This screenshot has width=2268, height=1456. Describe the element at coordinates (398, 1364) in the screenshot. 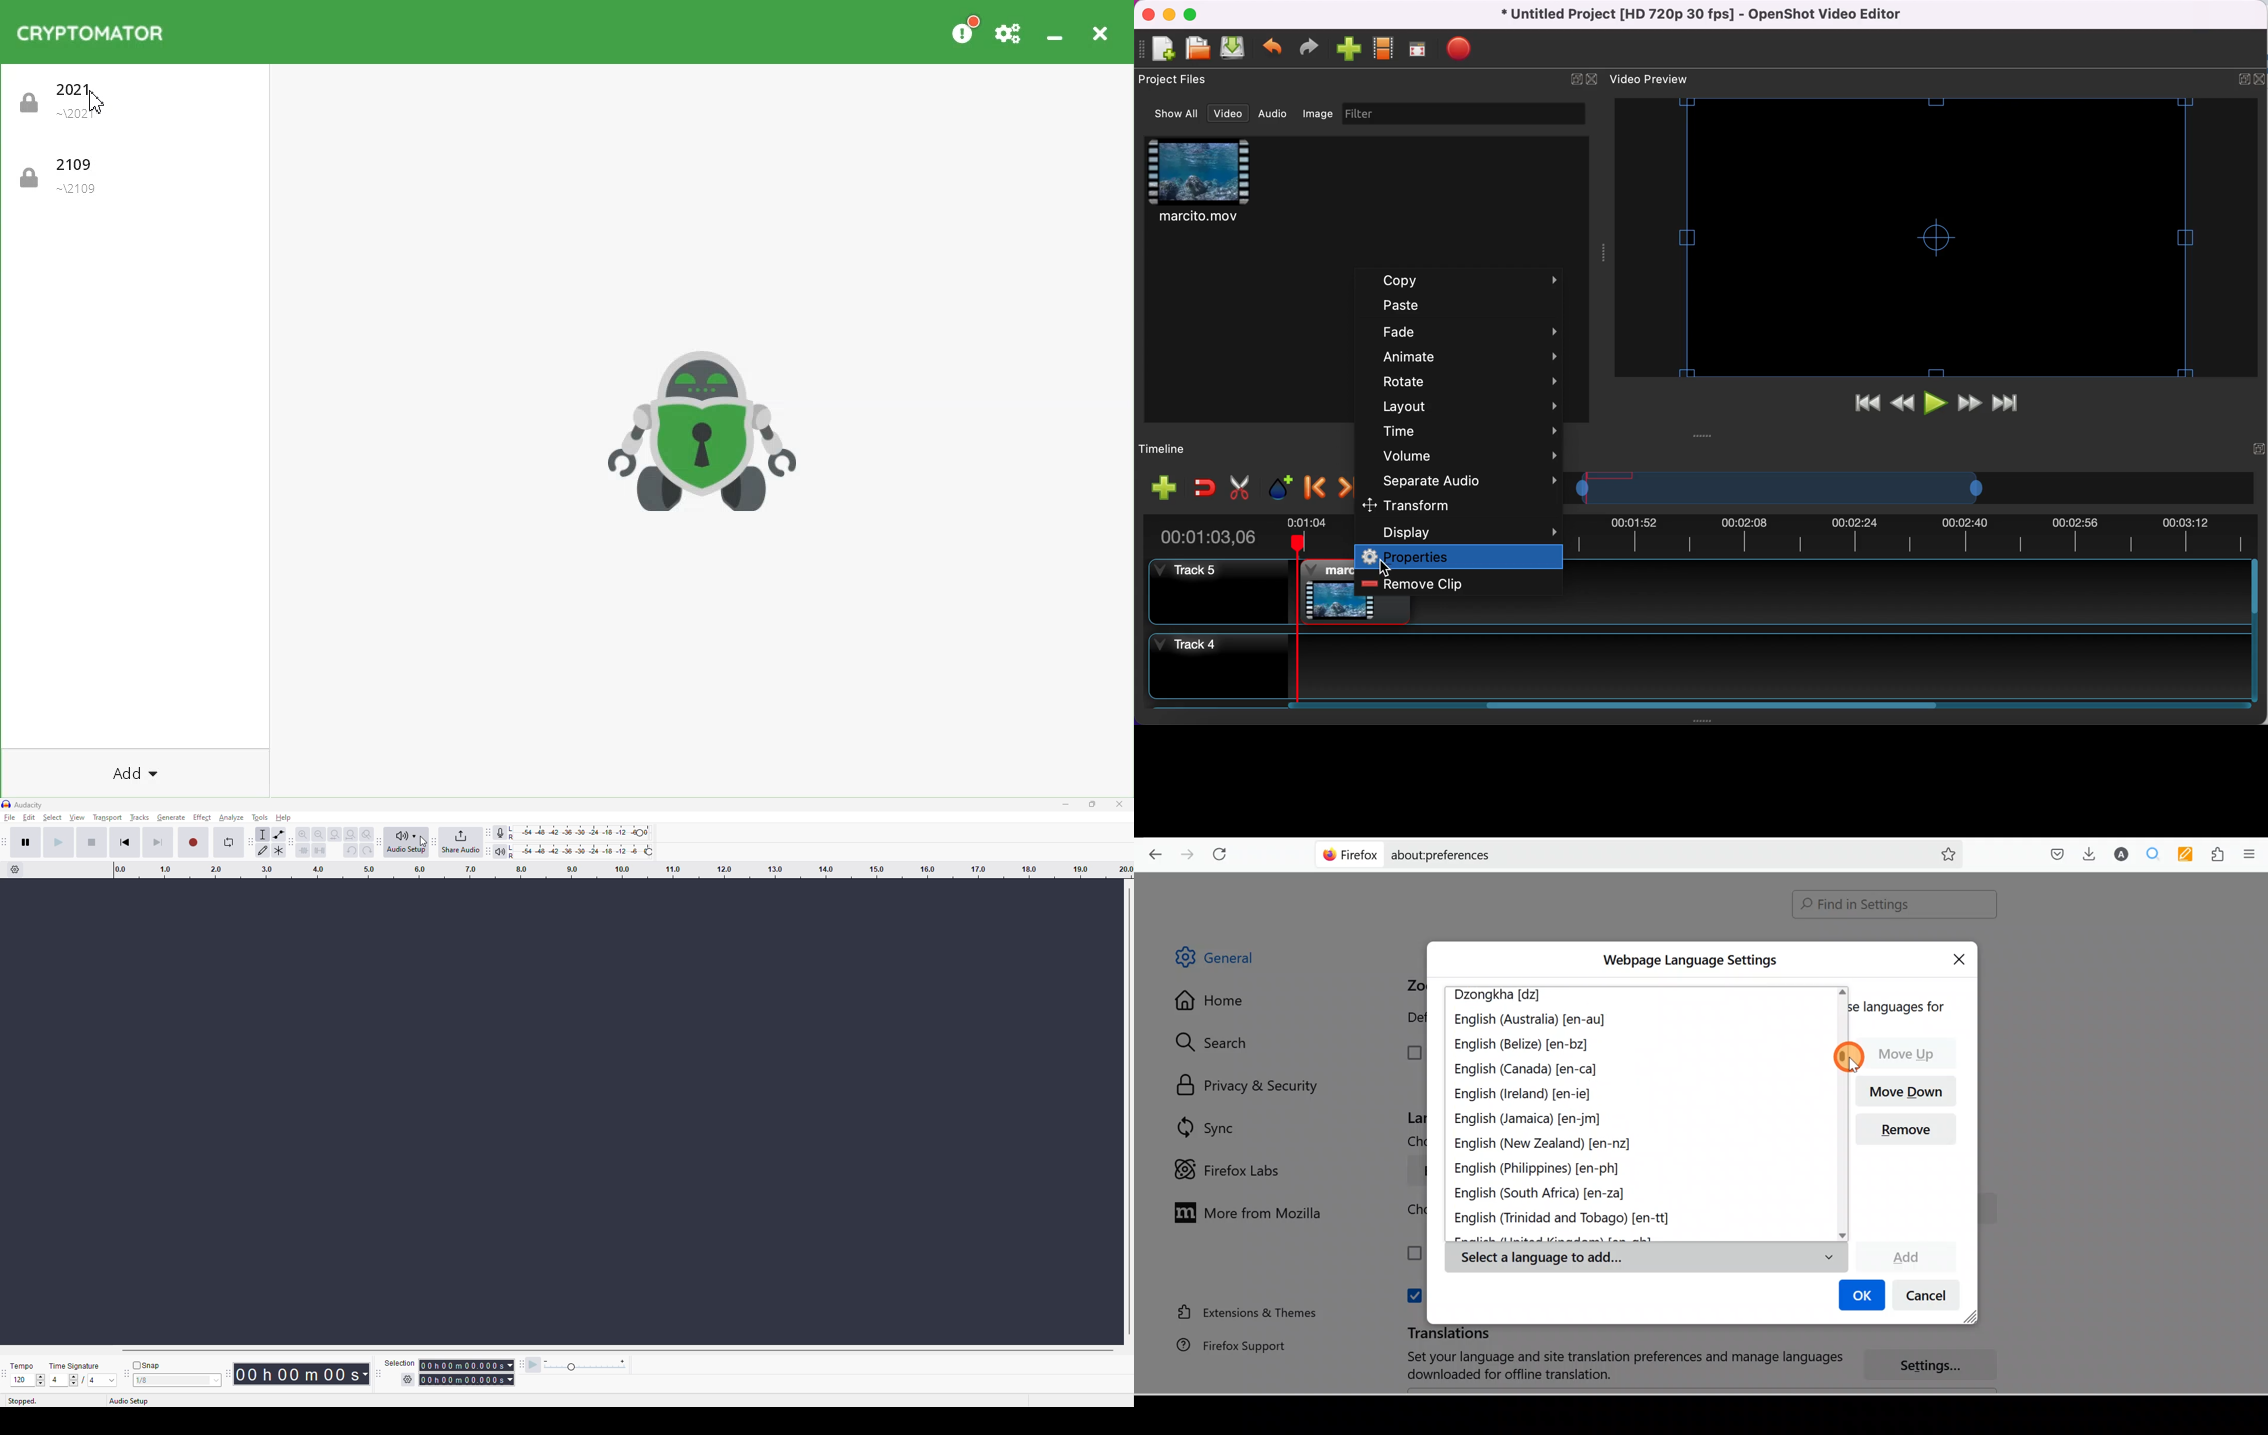

I see `selection` at that location.